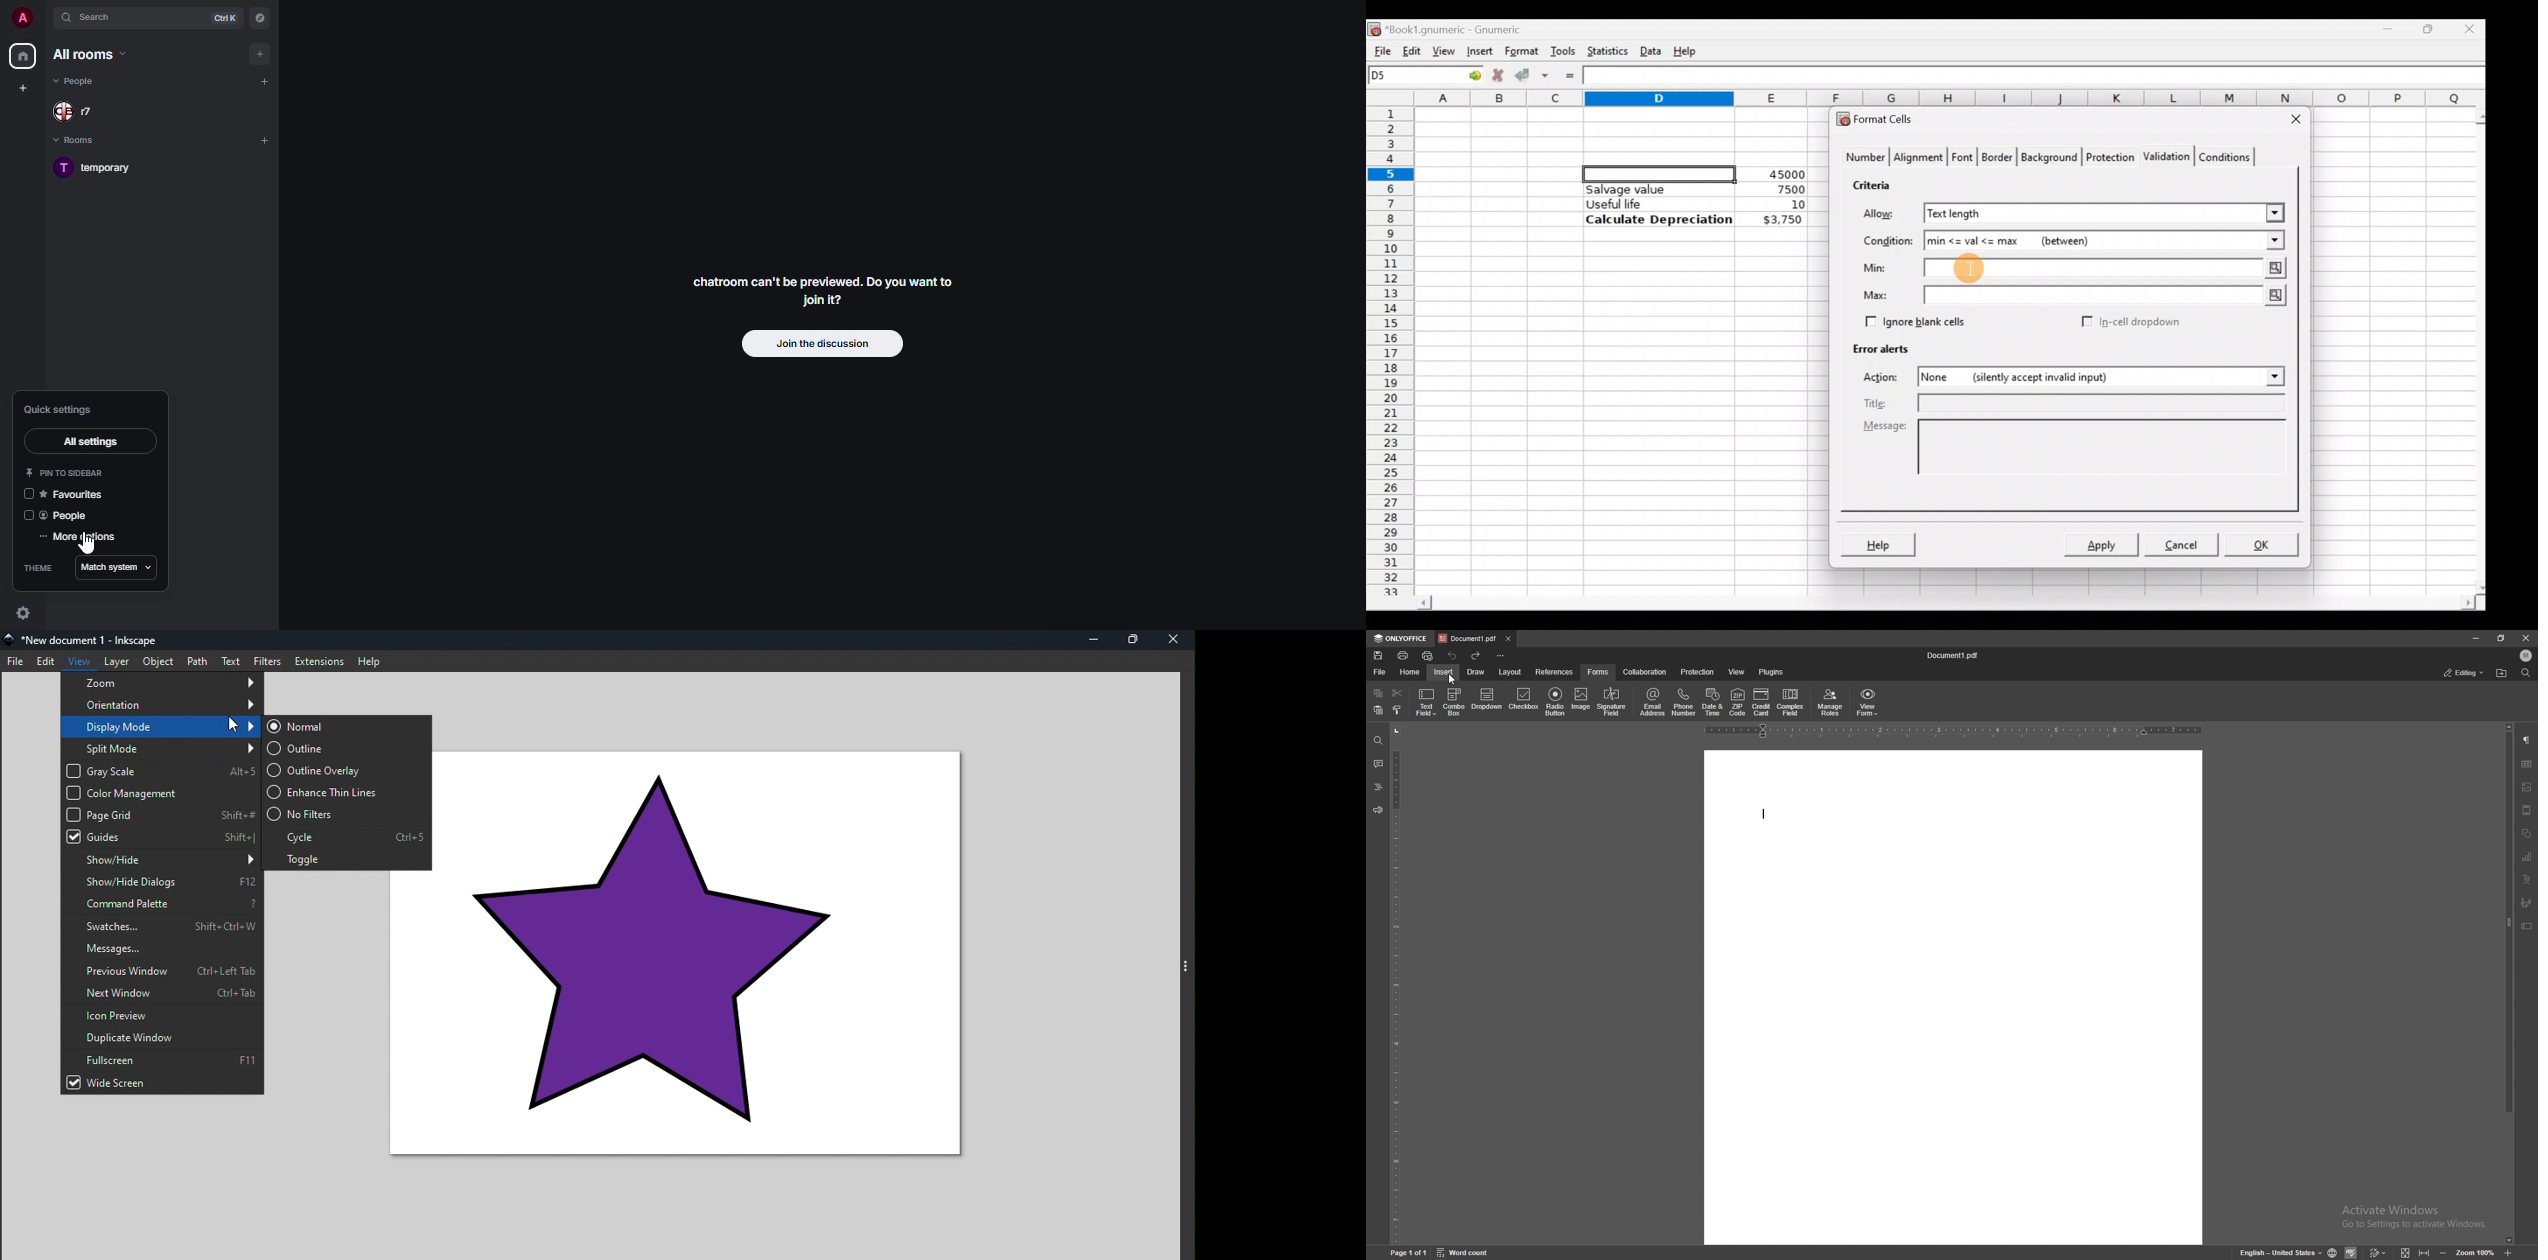 Image resolution: width=2548 pixels, height=1260 pixels. What do you see at coordinates (79, 662) in the screenshot?
I see `View` at bounding box center [79, 662].